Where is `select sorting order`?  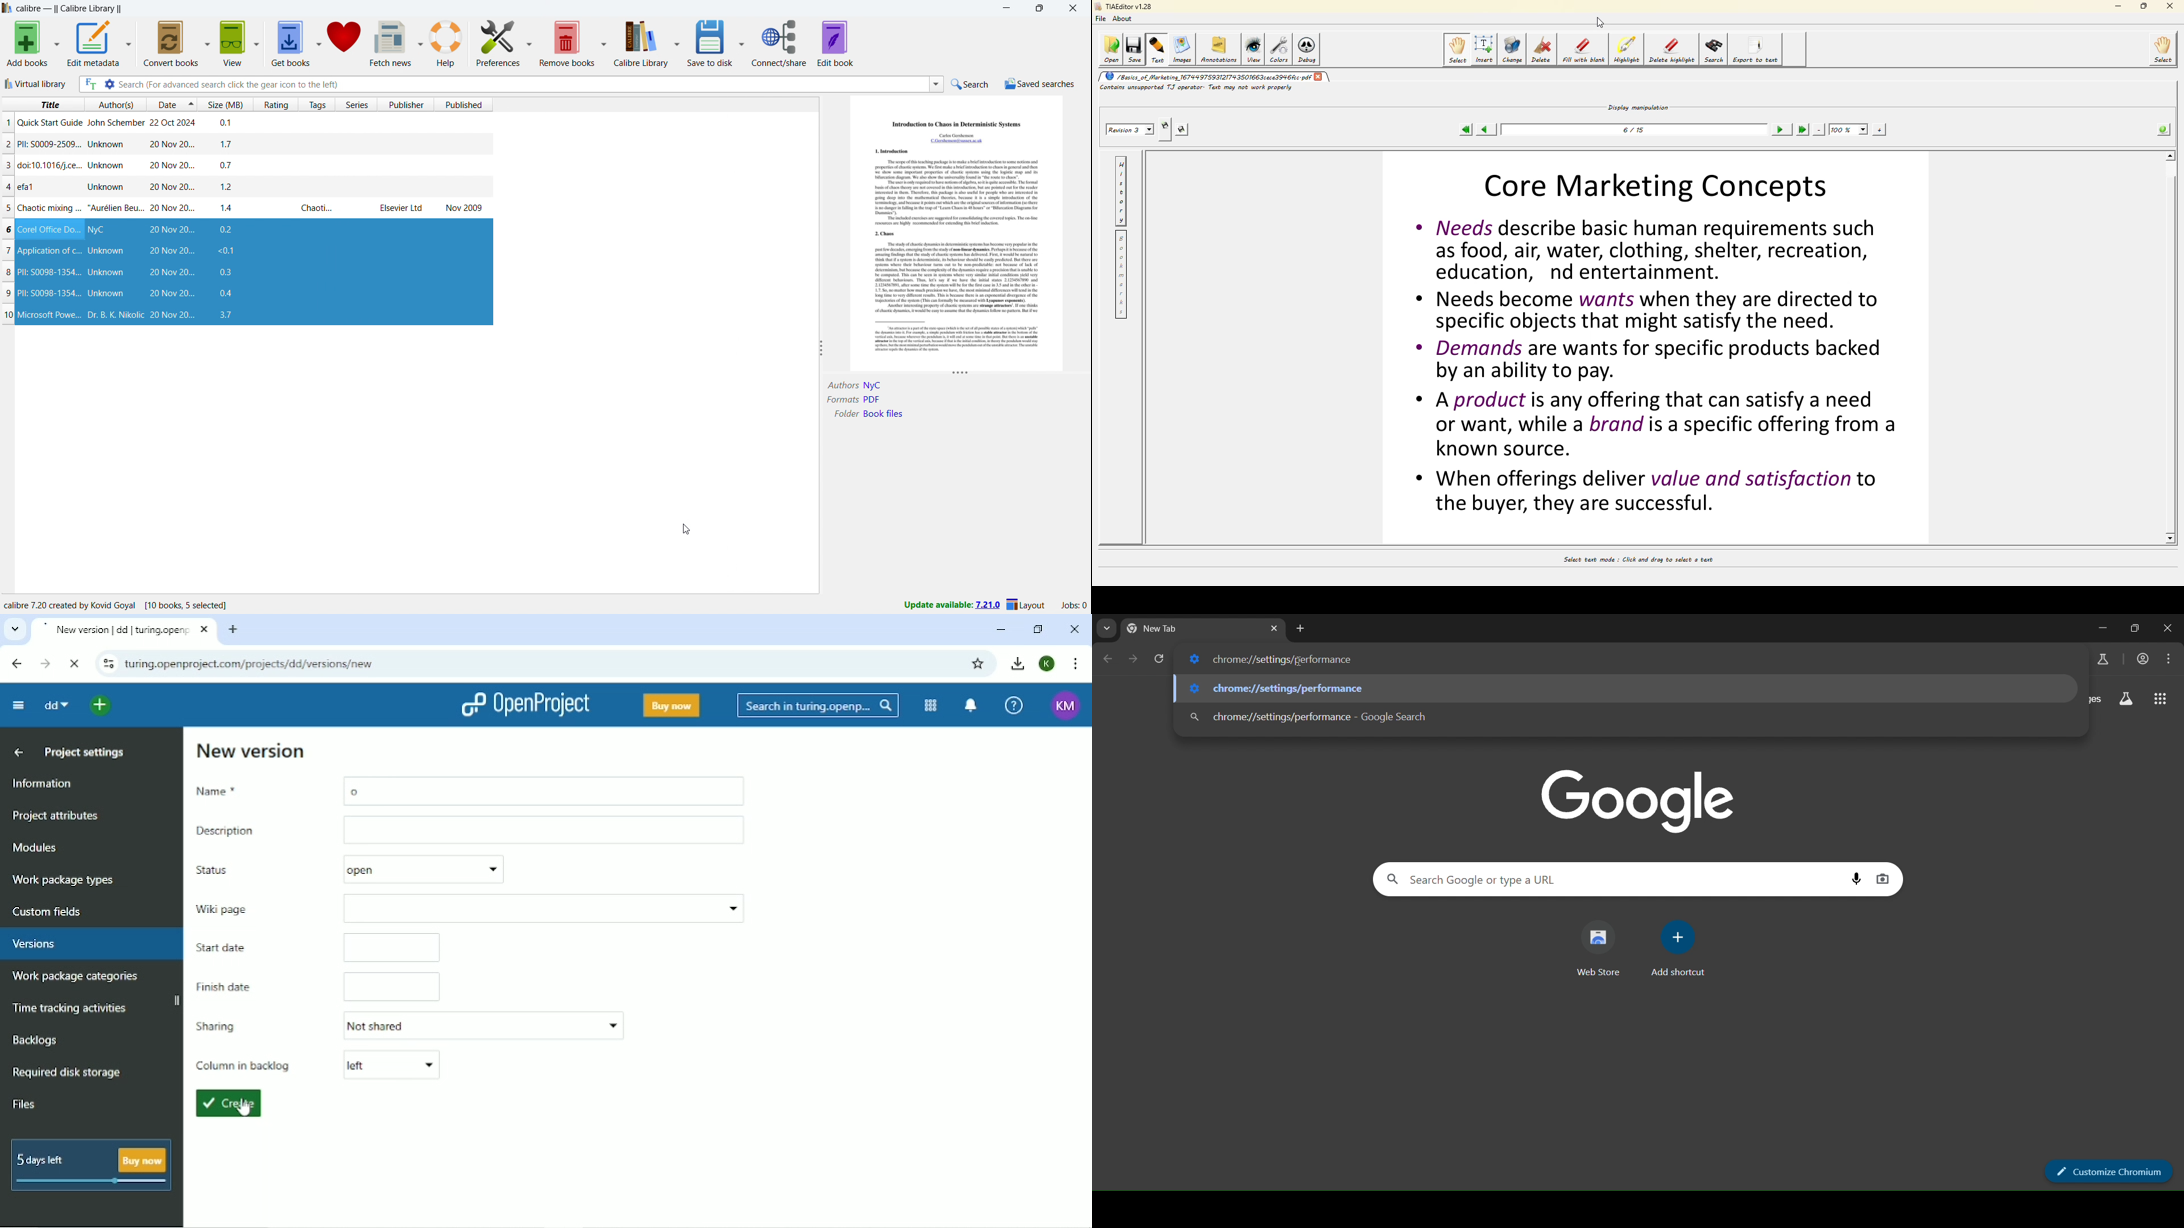 select sorting order is located at coordinates (188, 104).